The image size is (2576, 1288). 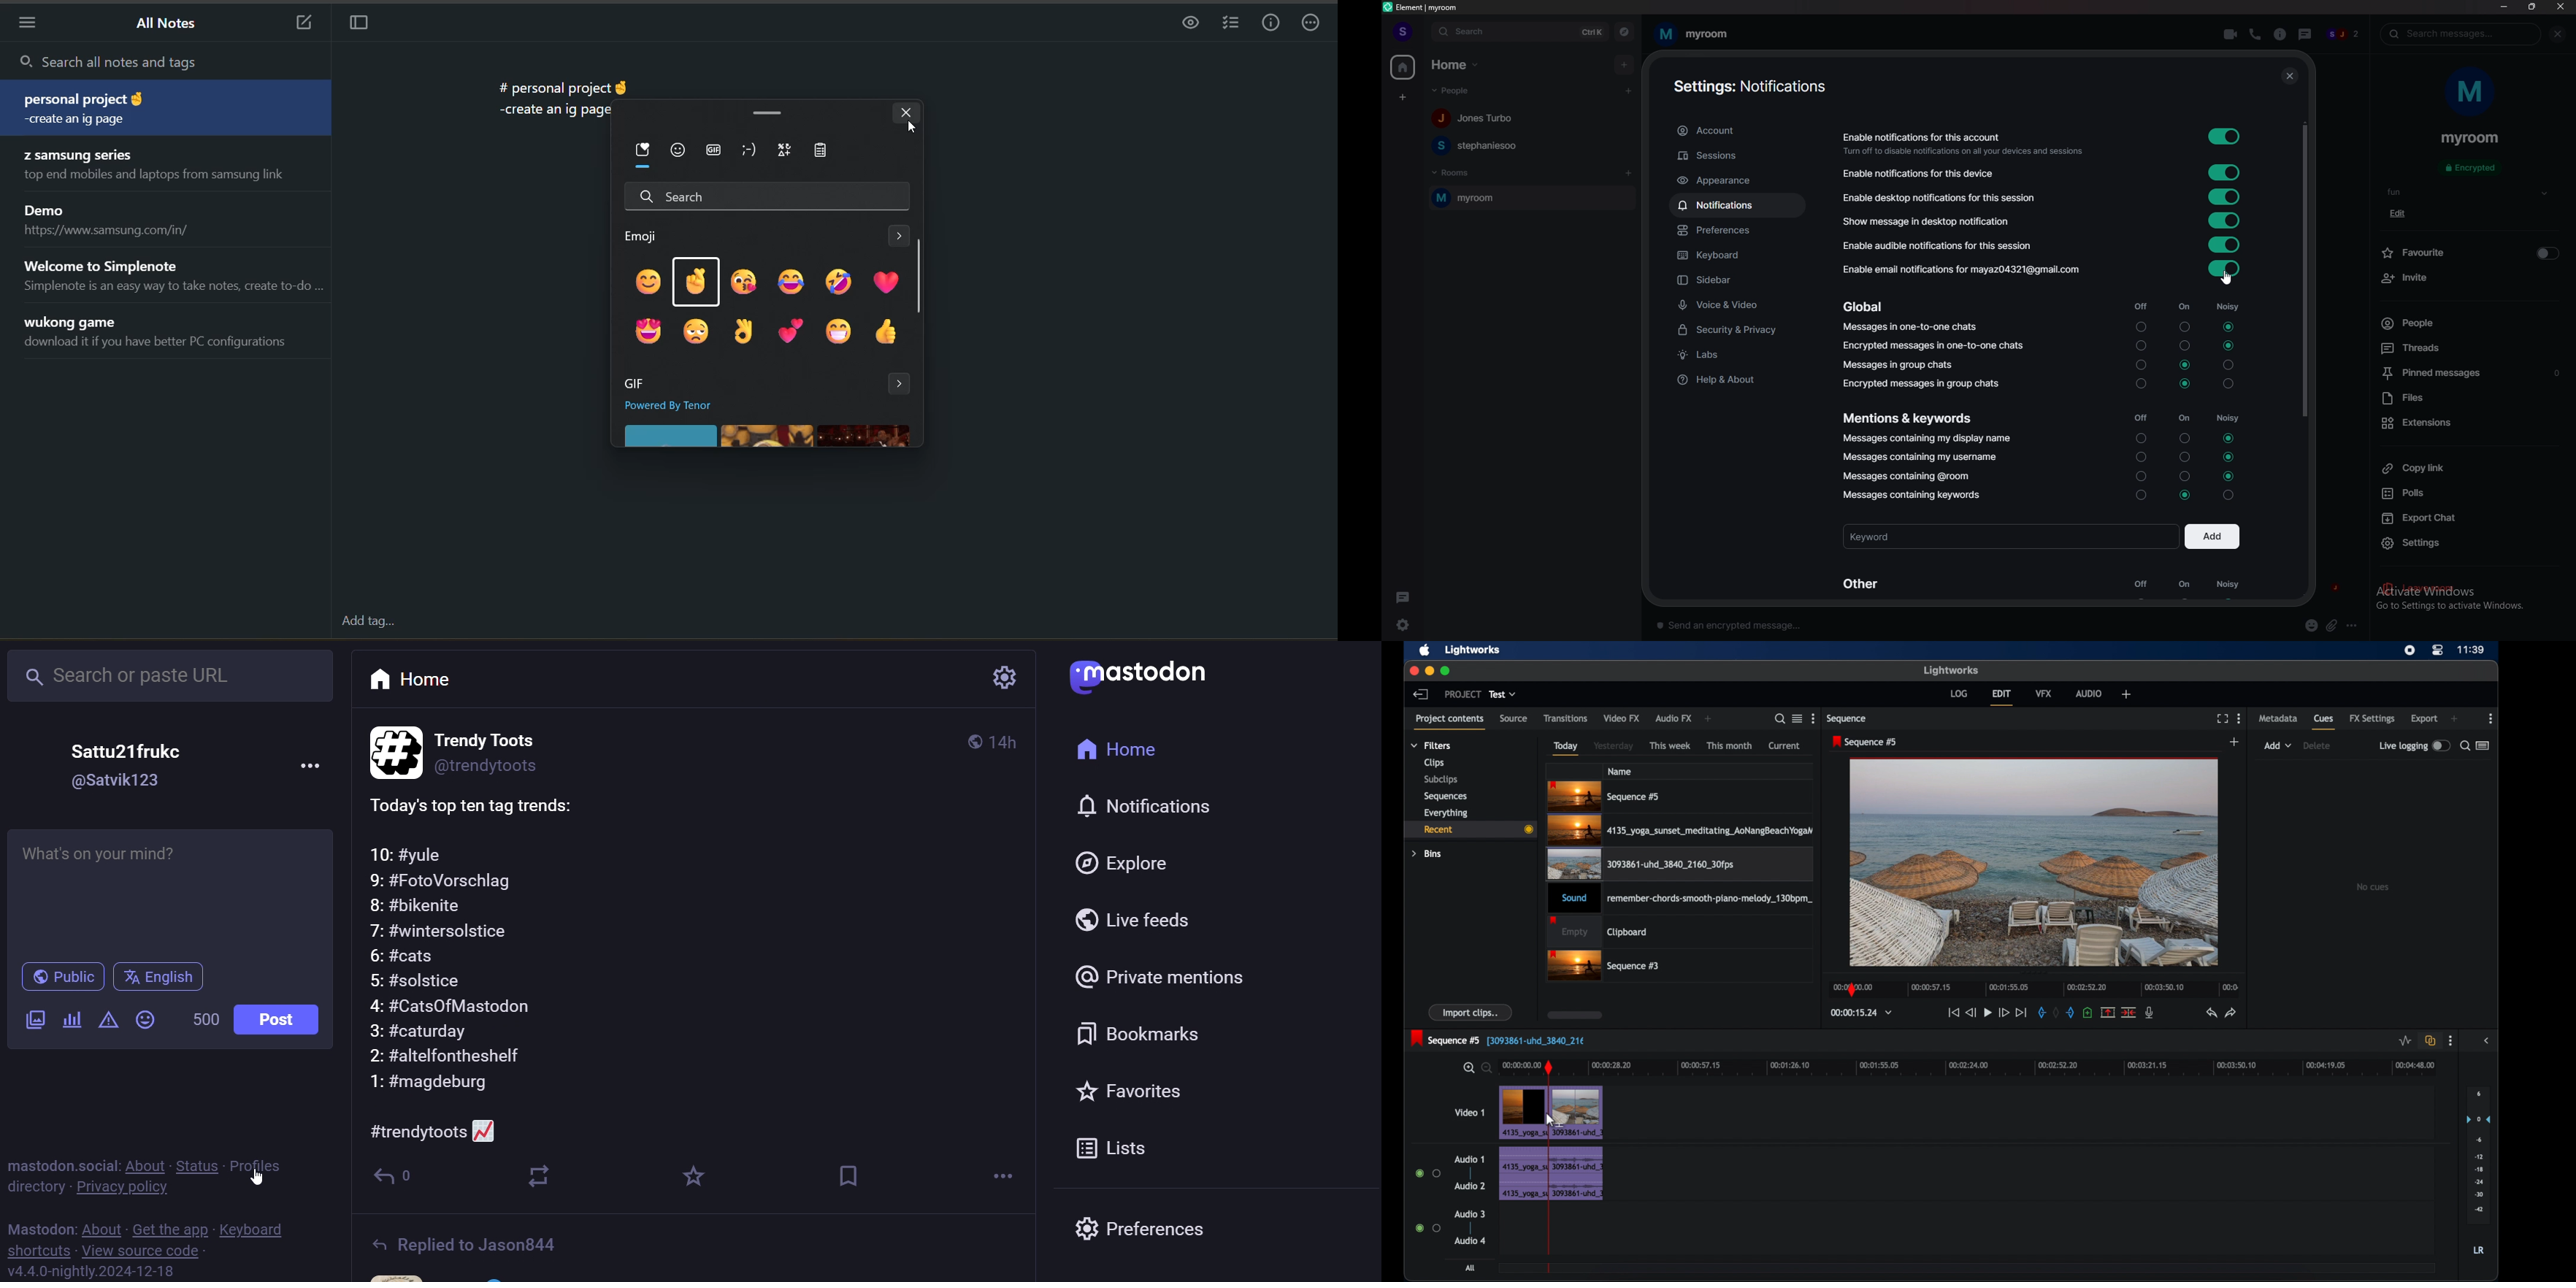 I want to click on minimize, so click(x=1430, y=671).